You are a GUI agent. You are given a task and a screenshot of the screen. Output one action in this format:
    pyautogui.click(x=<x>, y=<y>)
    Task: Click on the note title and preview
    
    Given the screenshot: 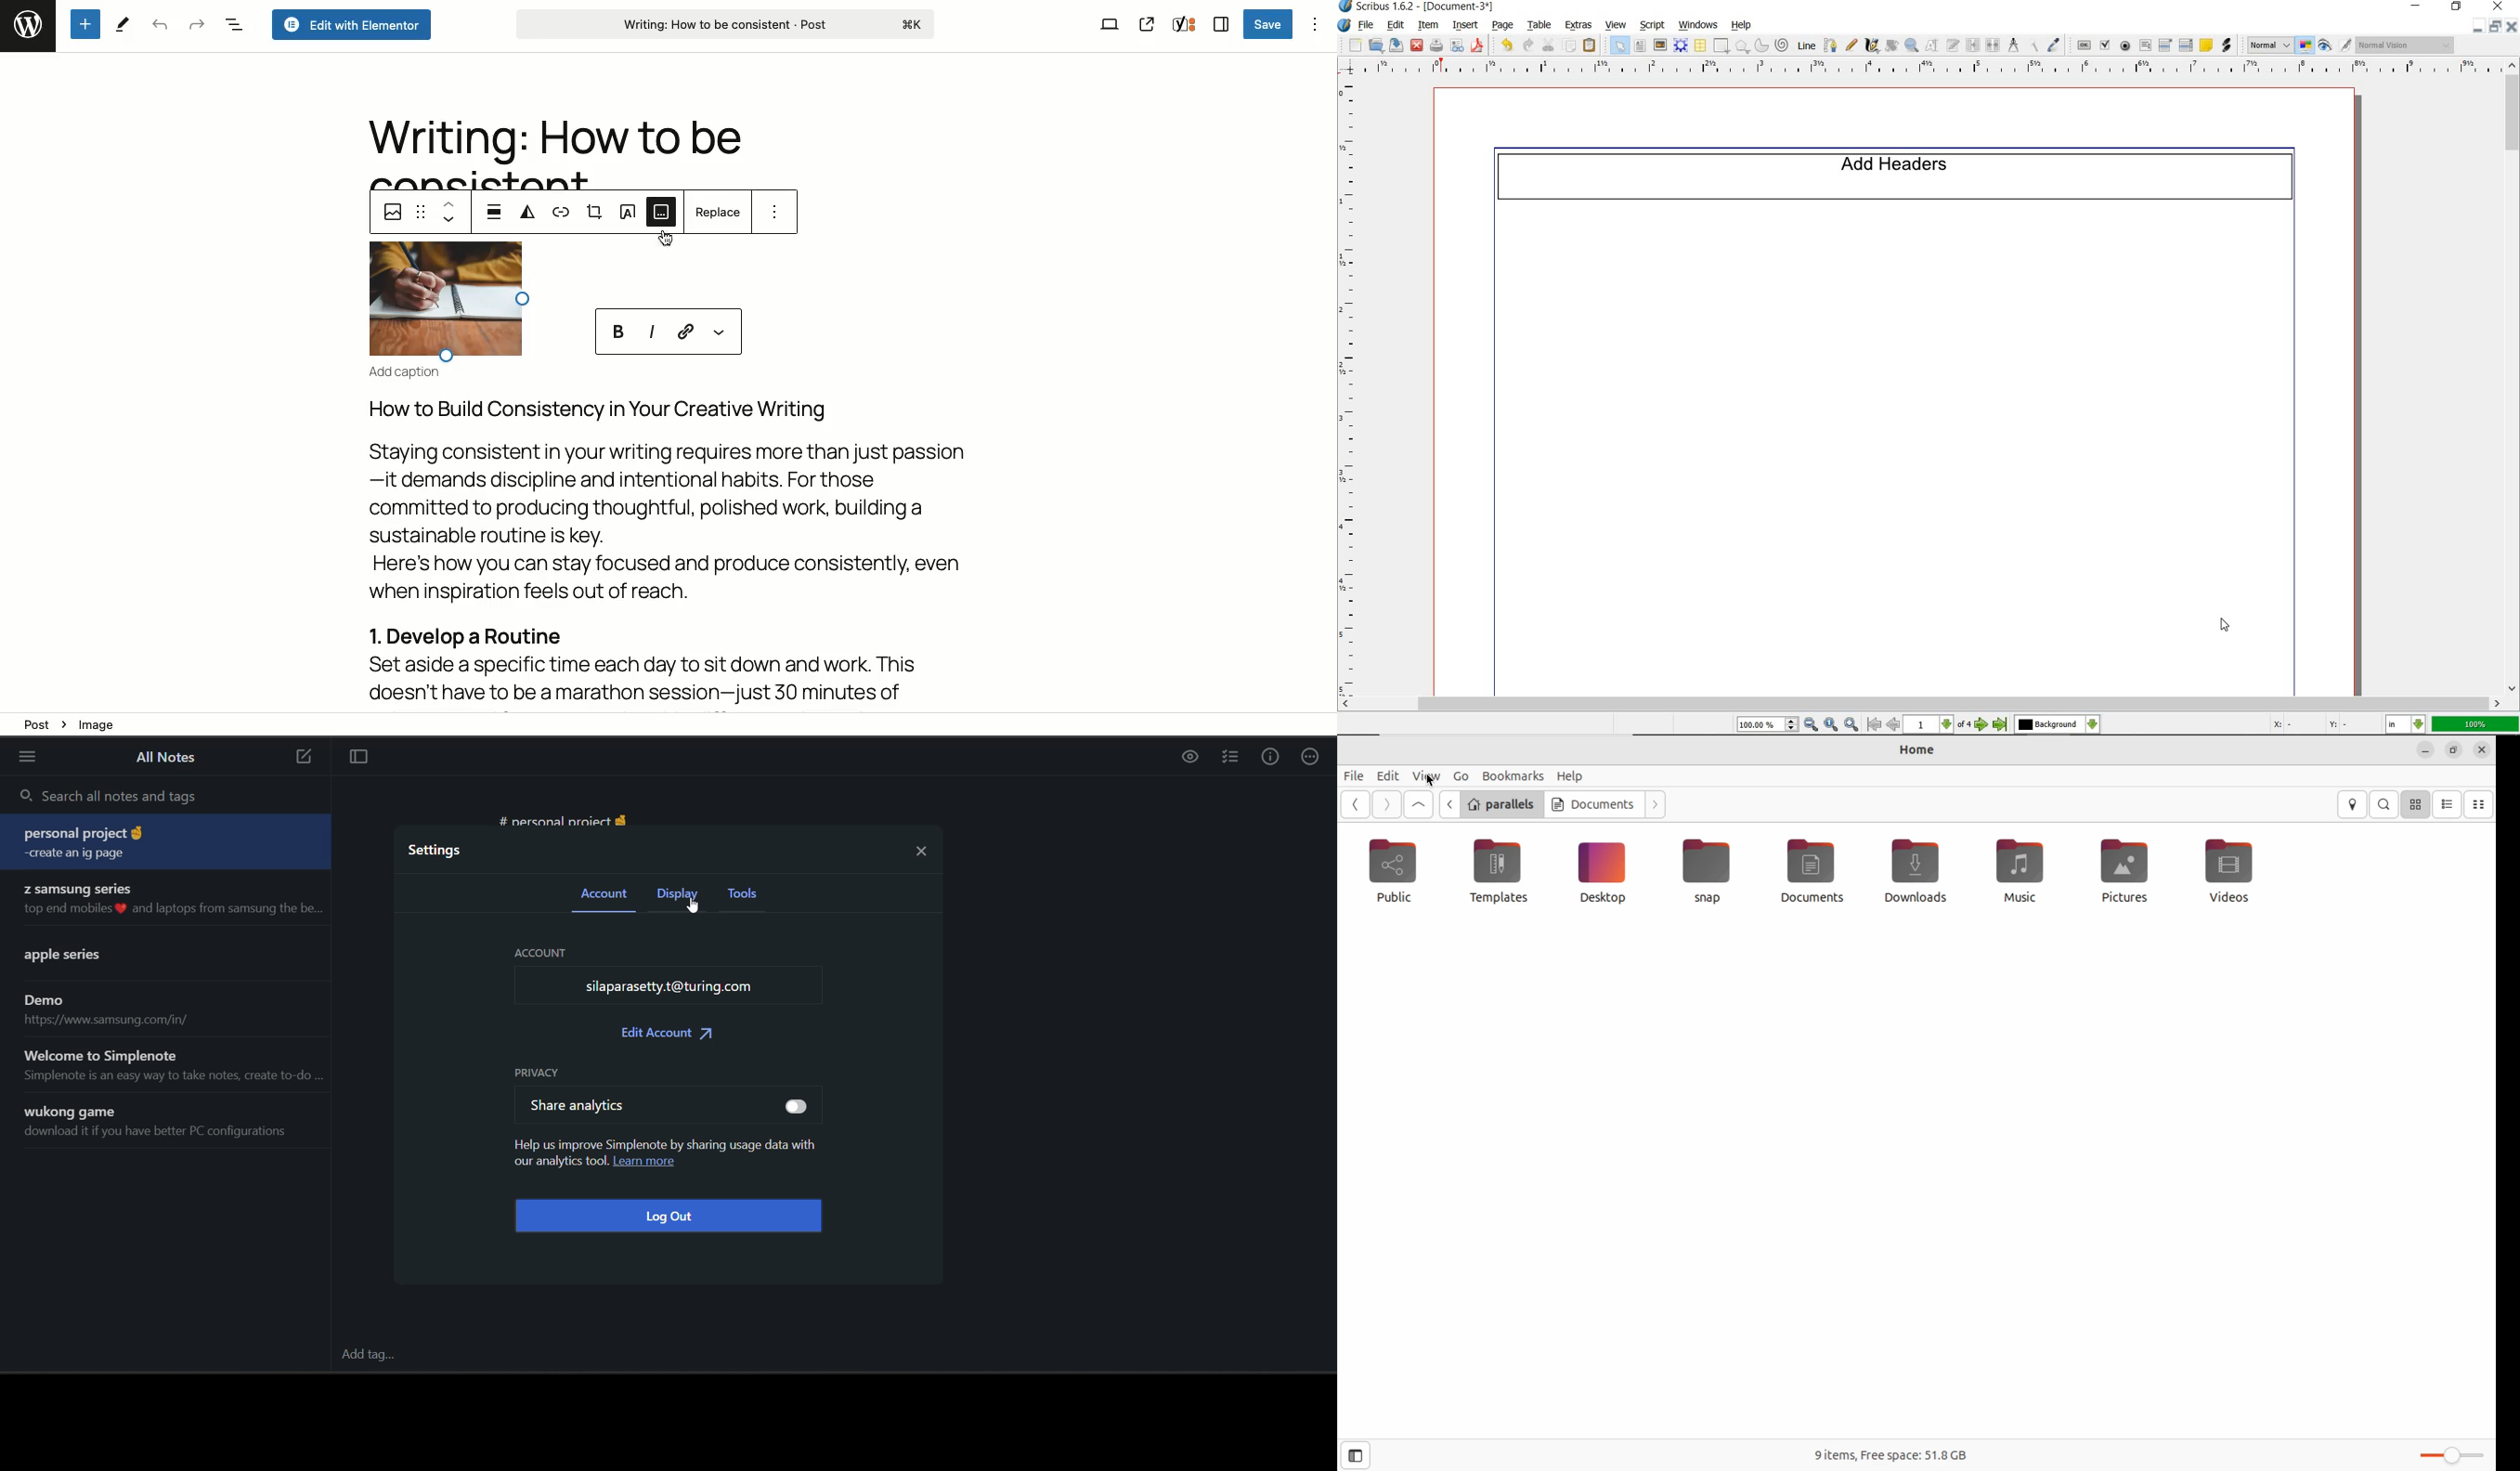 What is the action you would take?
    pyautogui.click(x=159, y=1123)
    